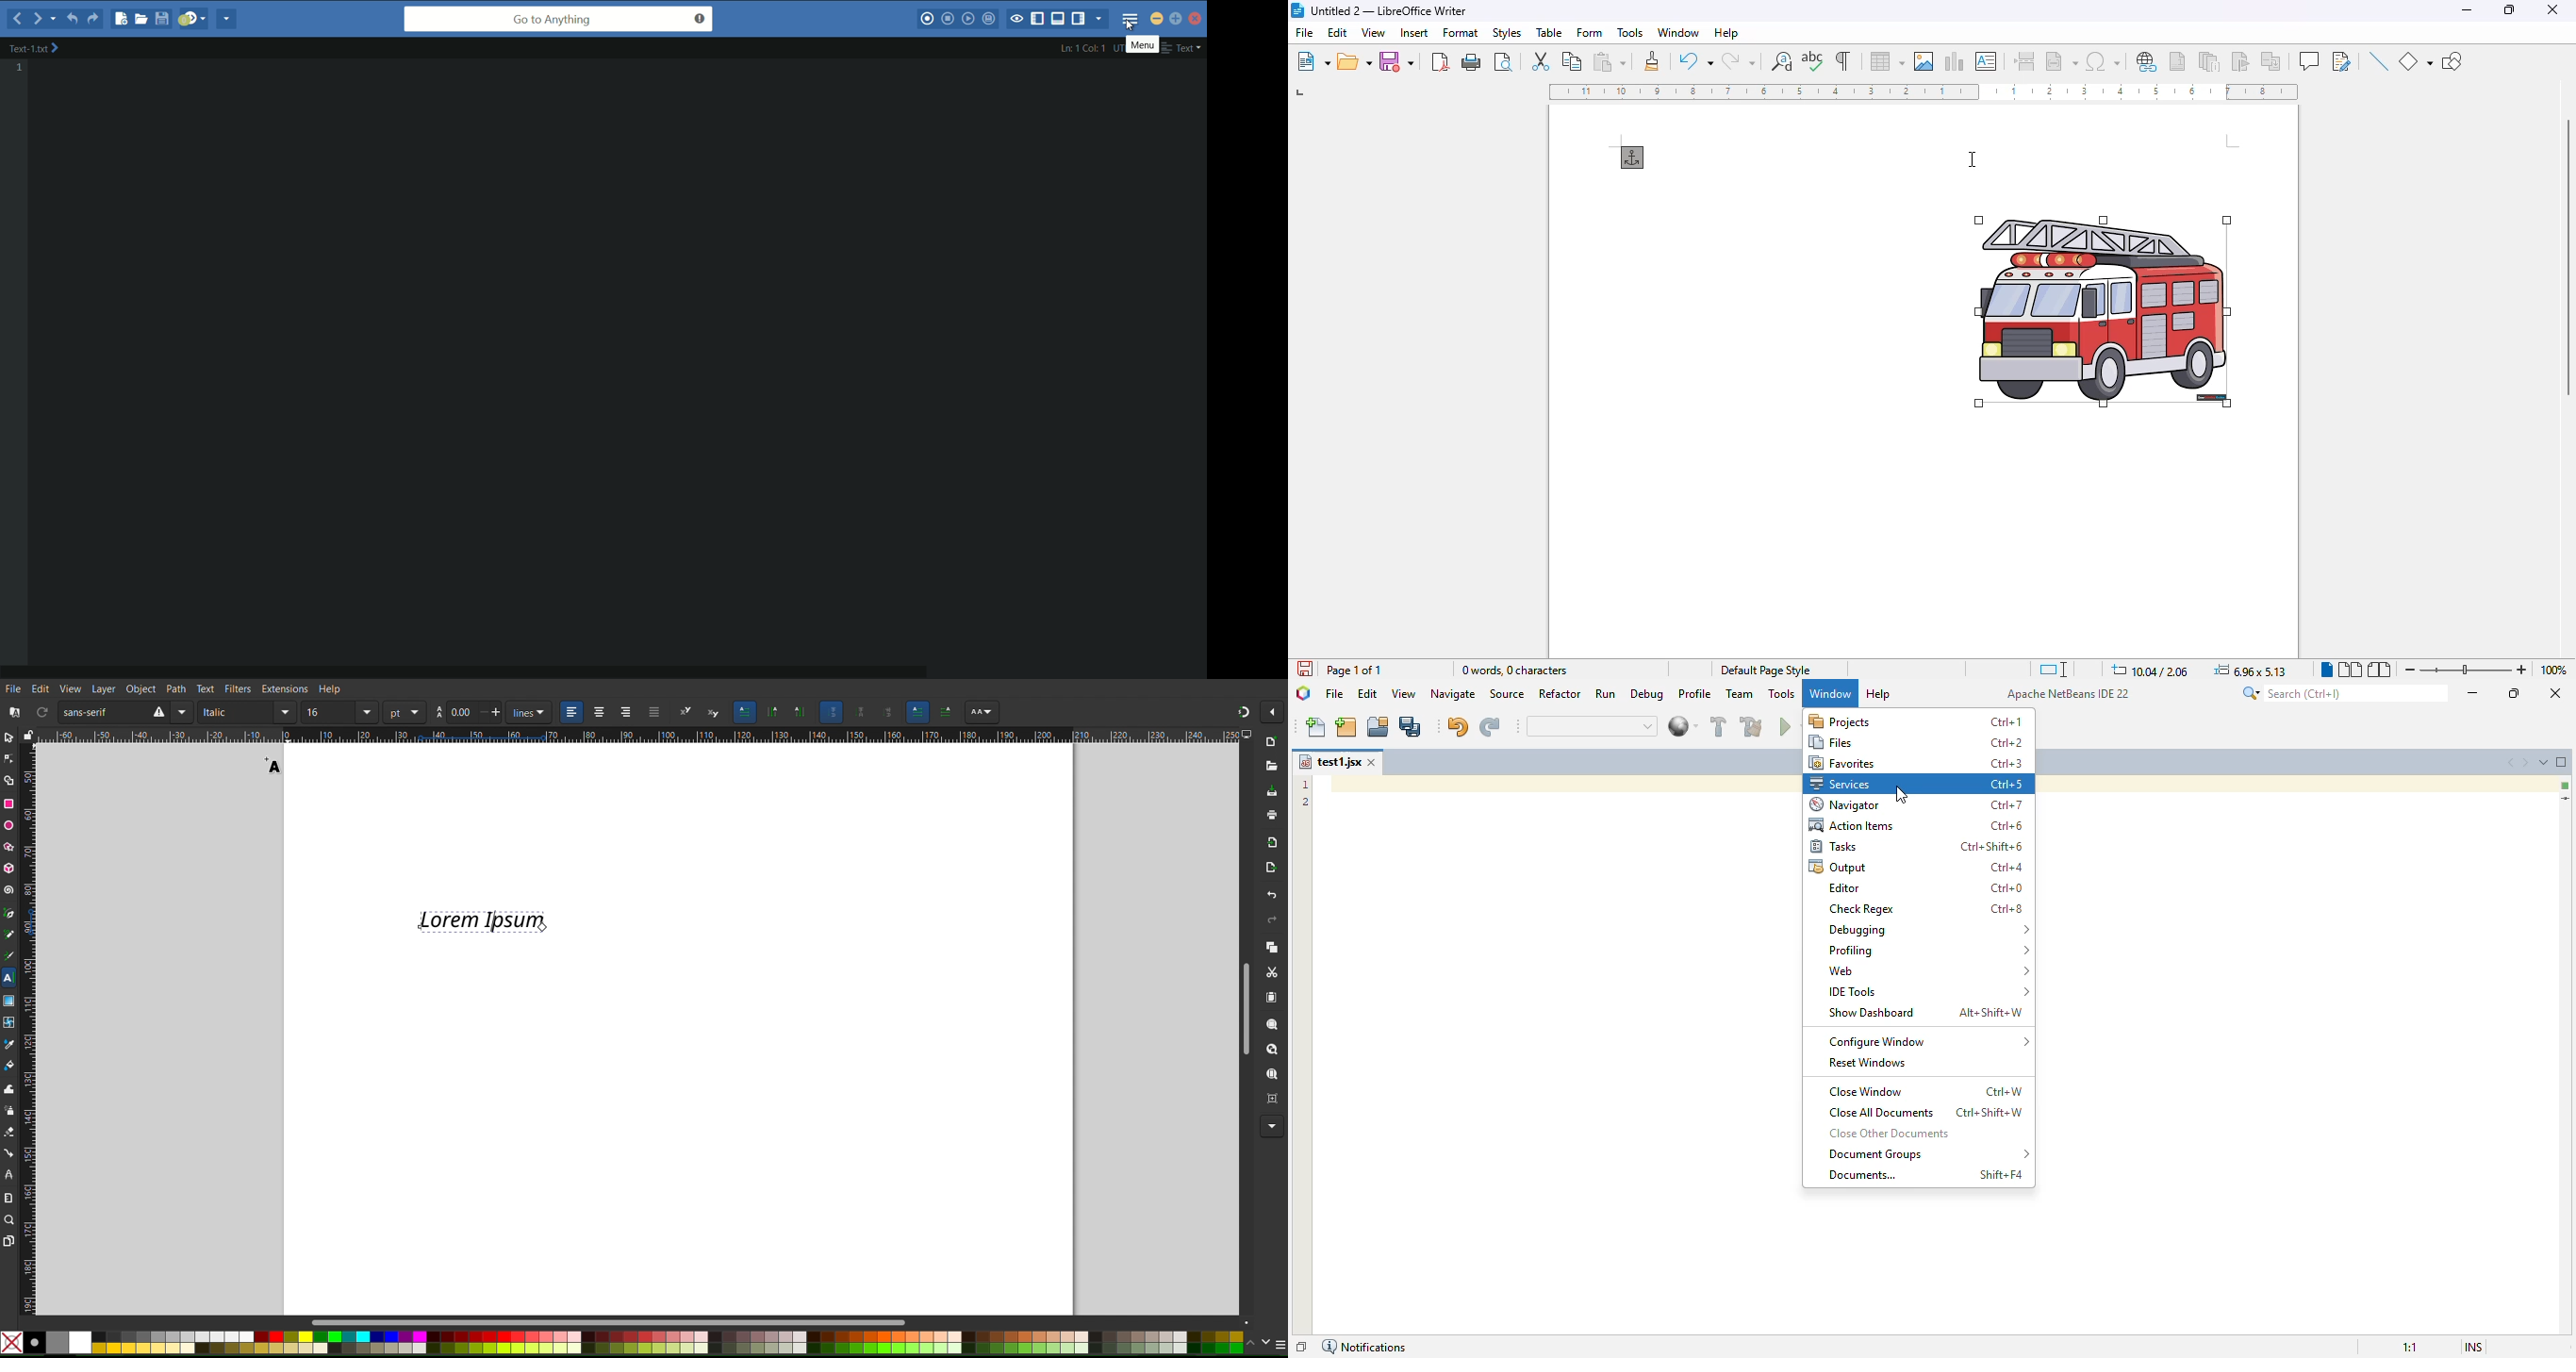 Image resolution: width=2576 pixels, height=1372 pixels. Describe the element at coordinates (1739, 61) in the screenshot. I see `redo` at that location.